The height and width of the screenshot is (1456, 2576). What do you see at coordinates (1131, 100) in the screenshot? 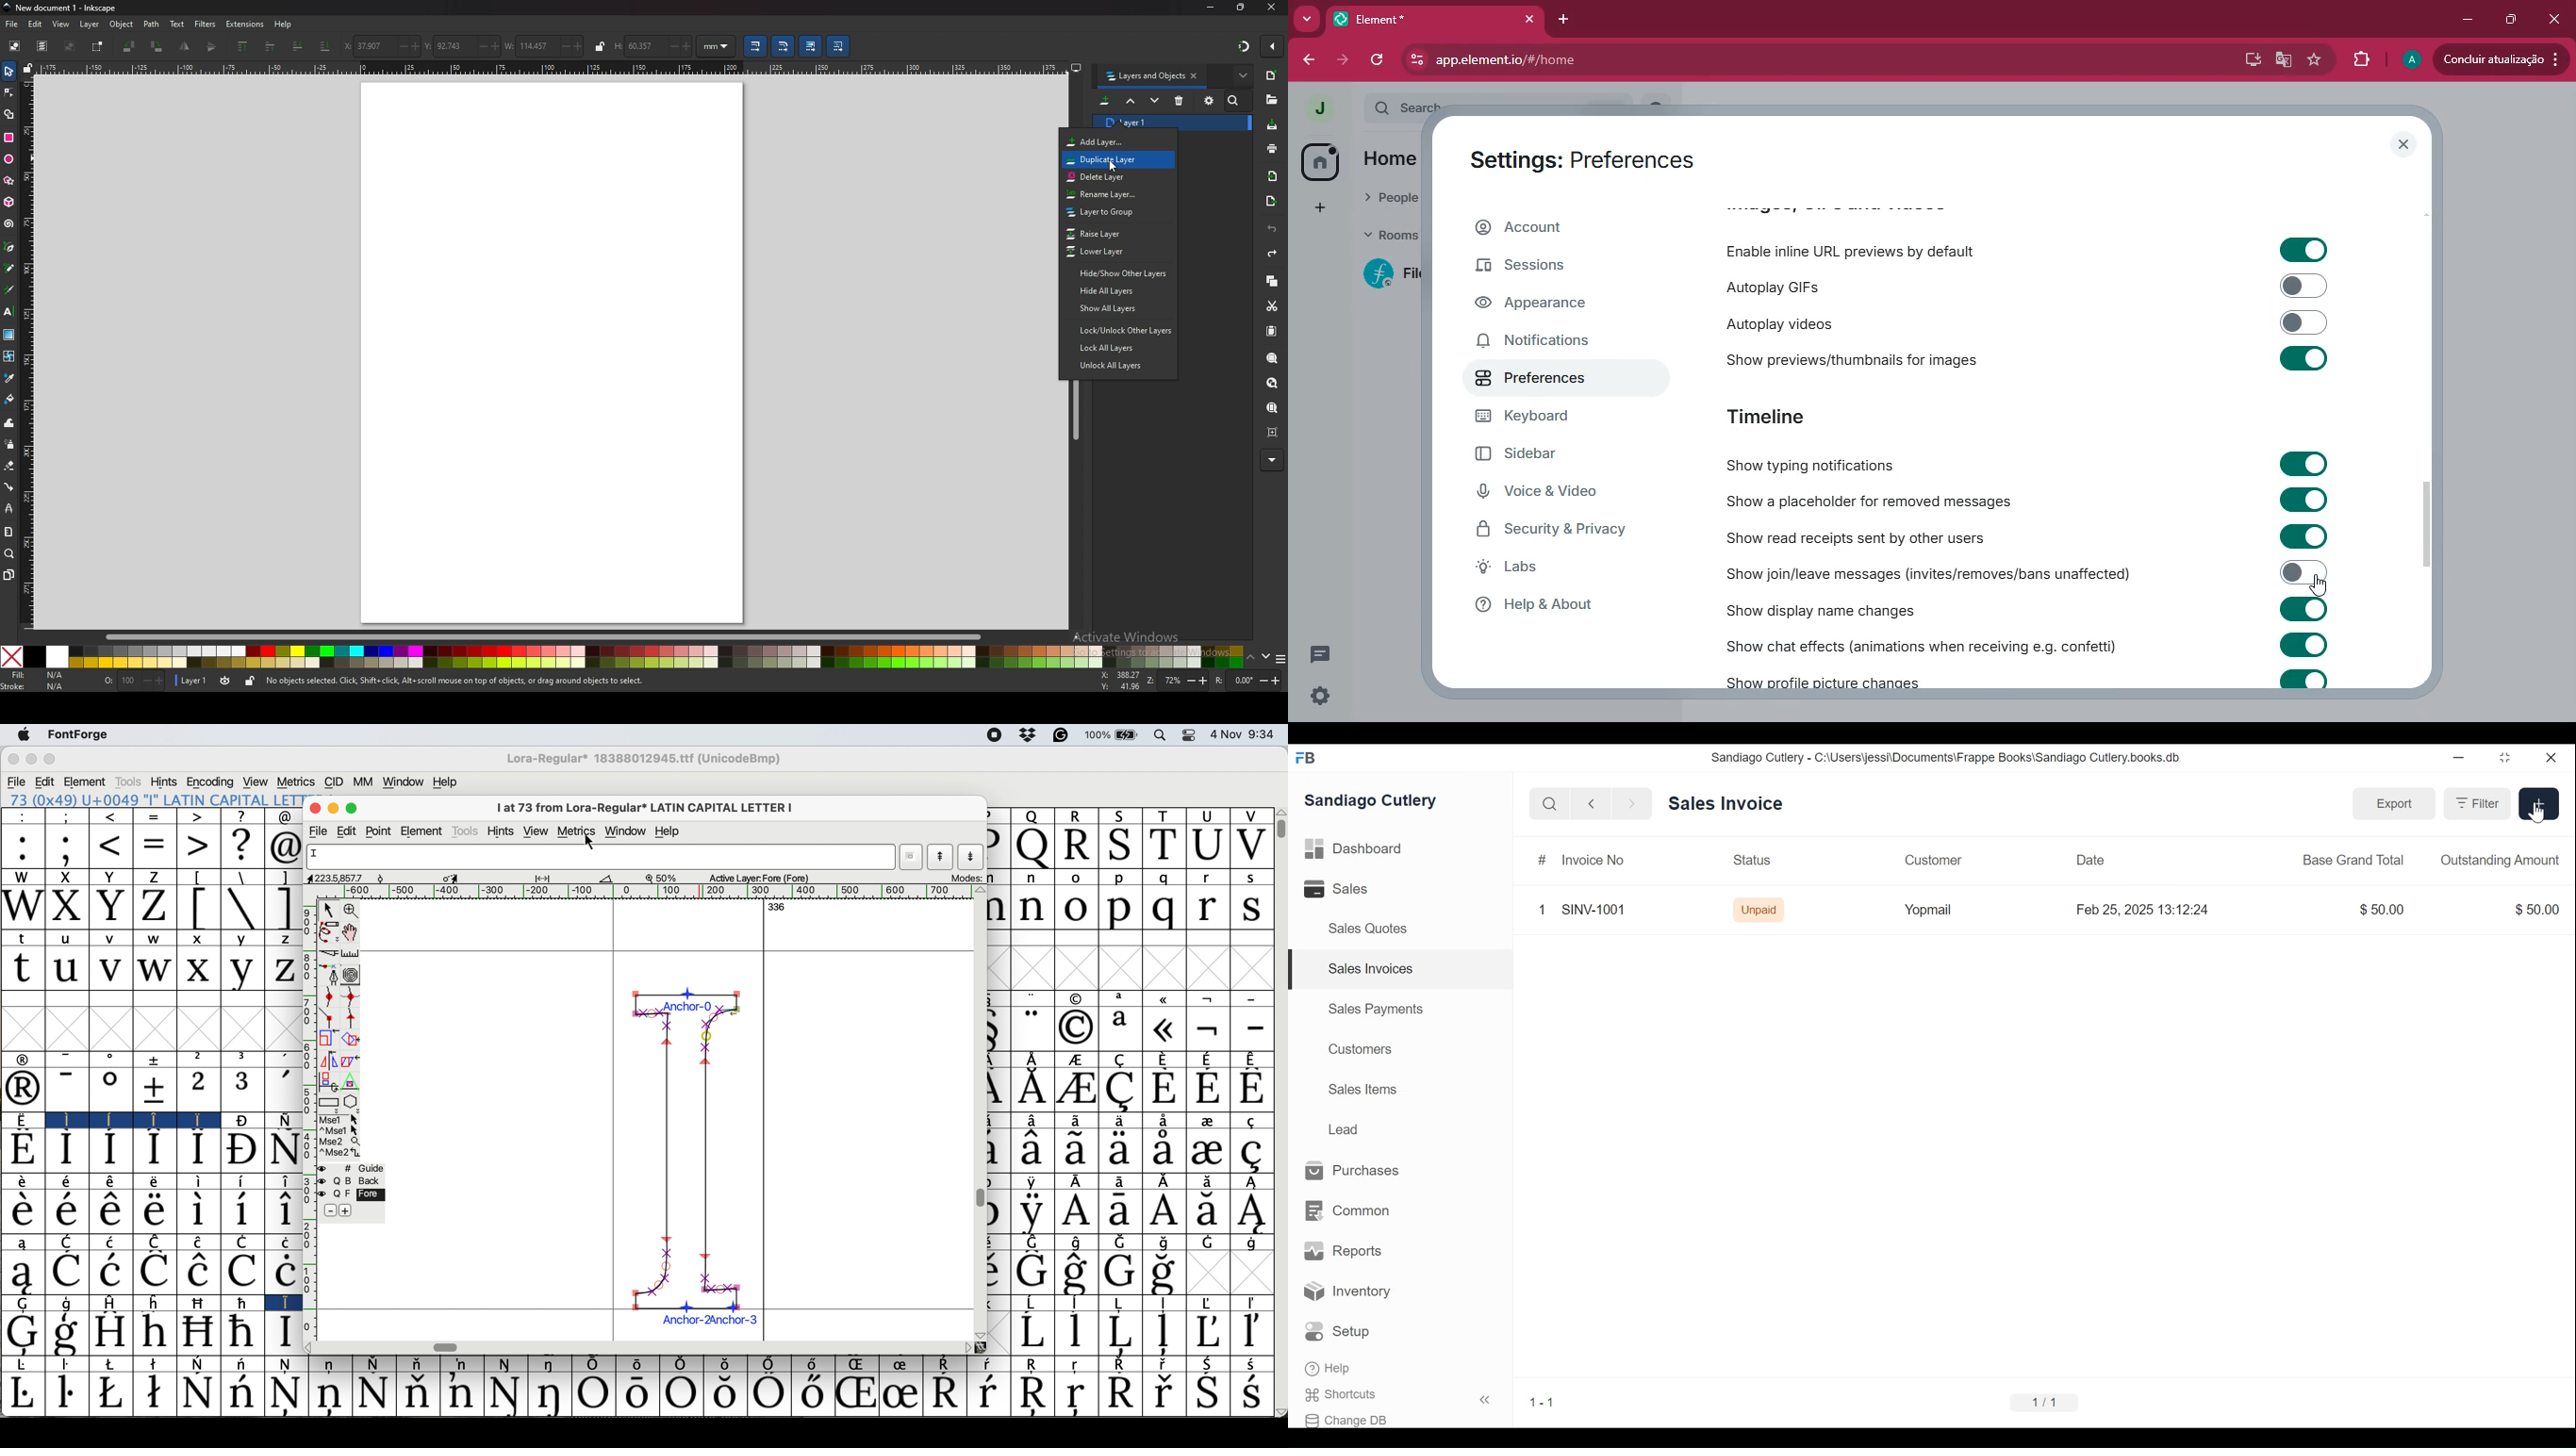
I see `move up` at bounding box center [1131, 100].